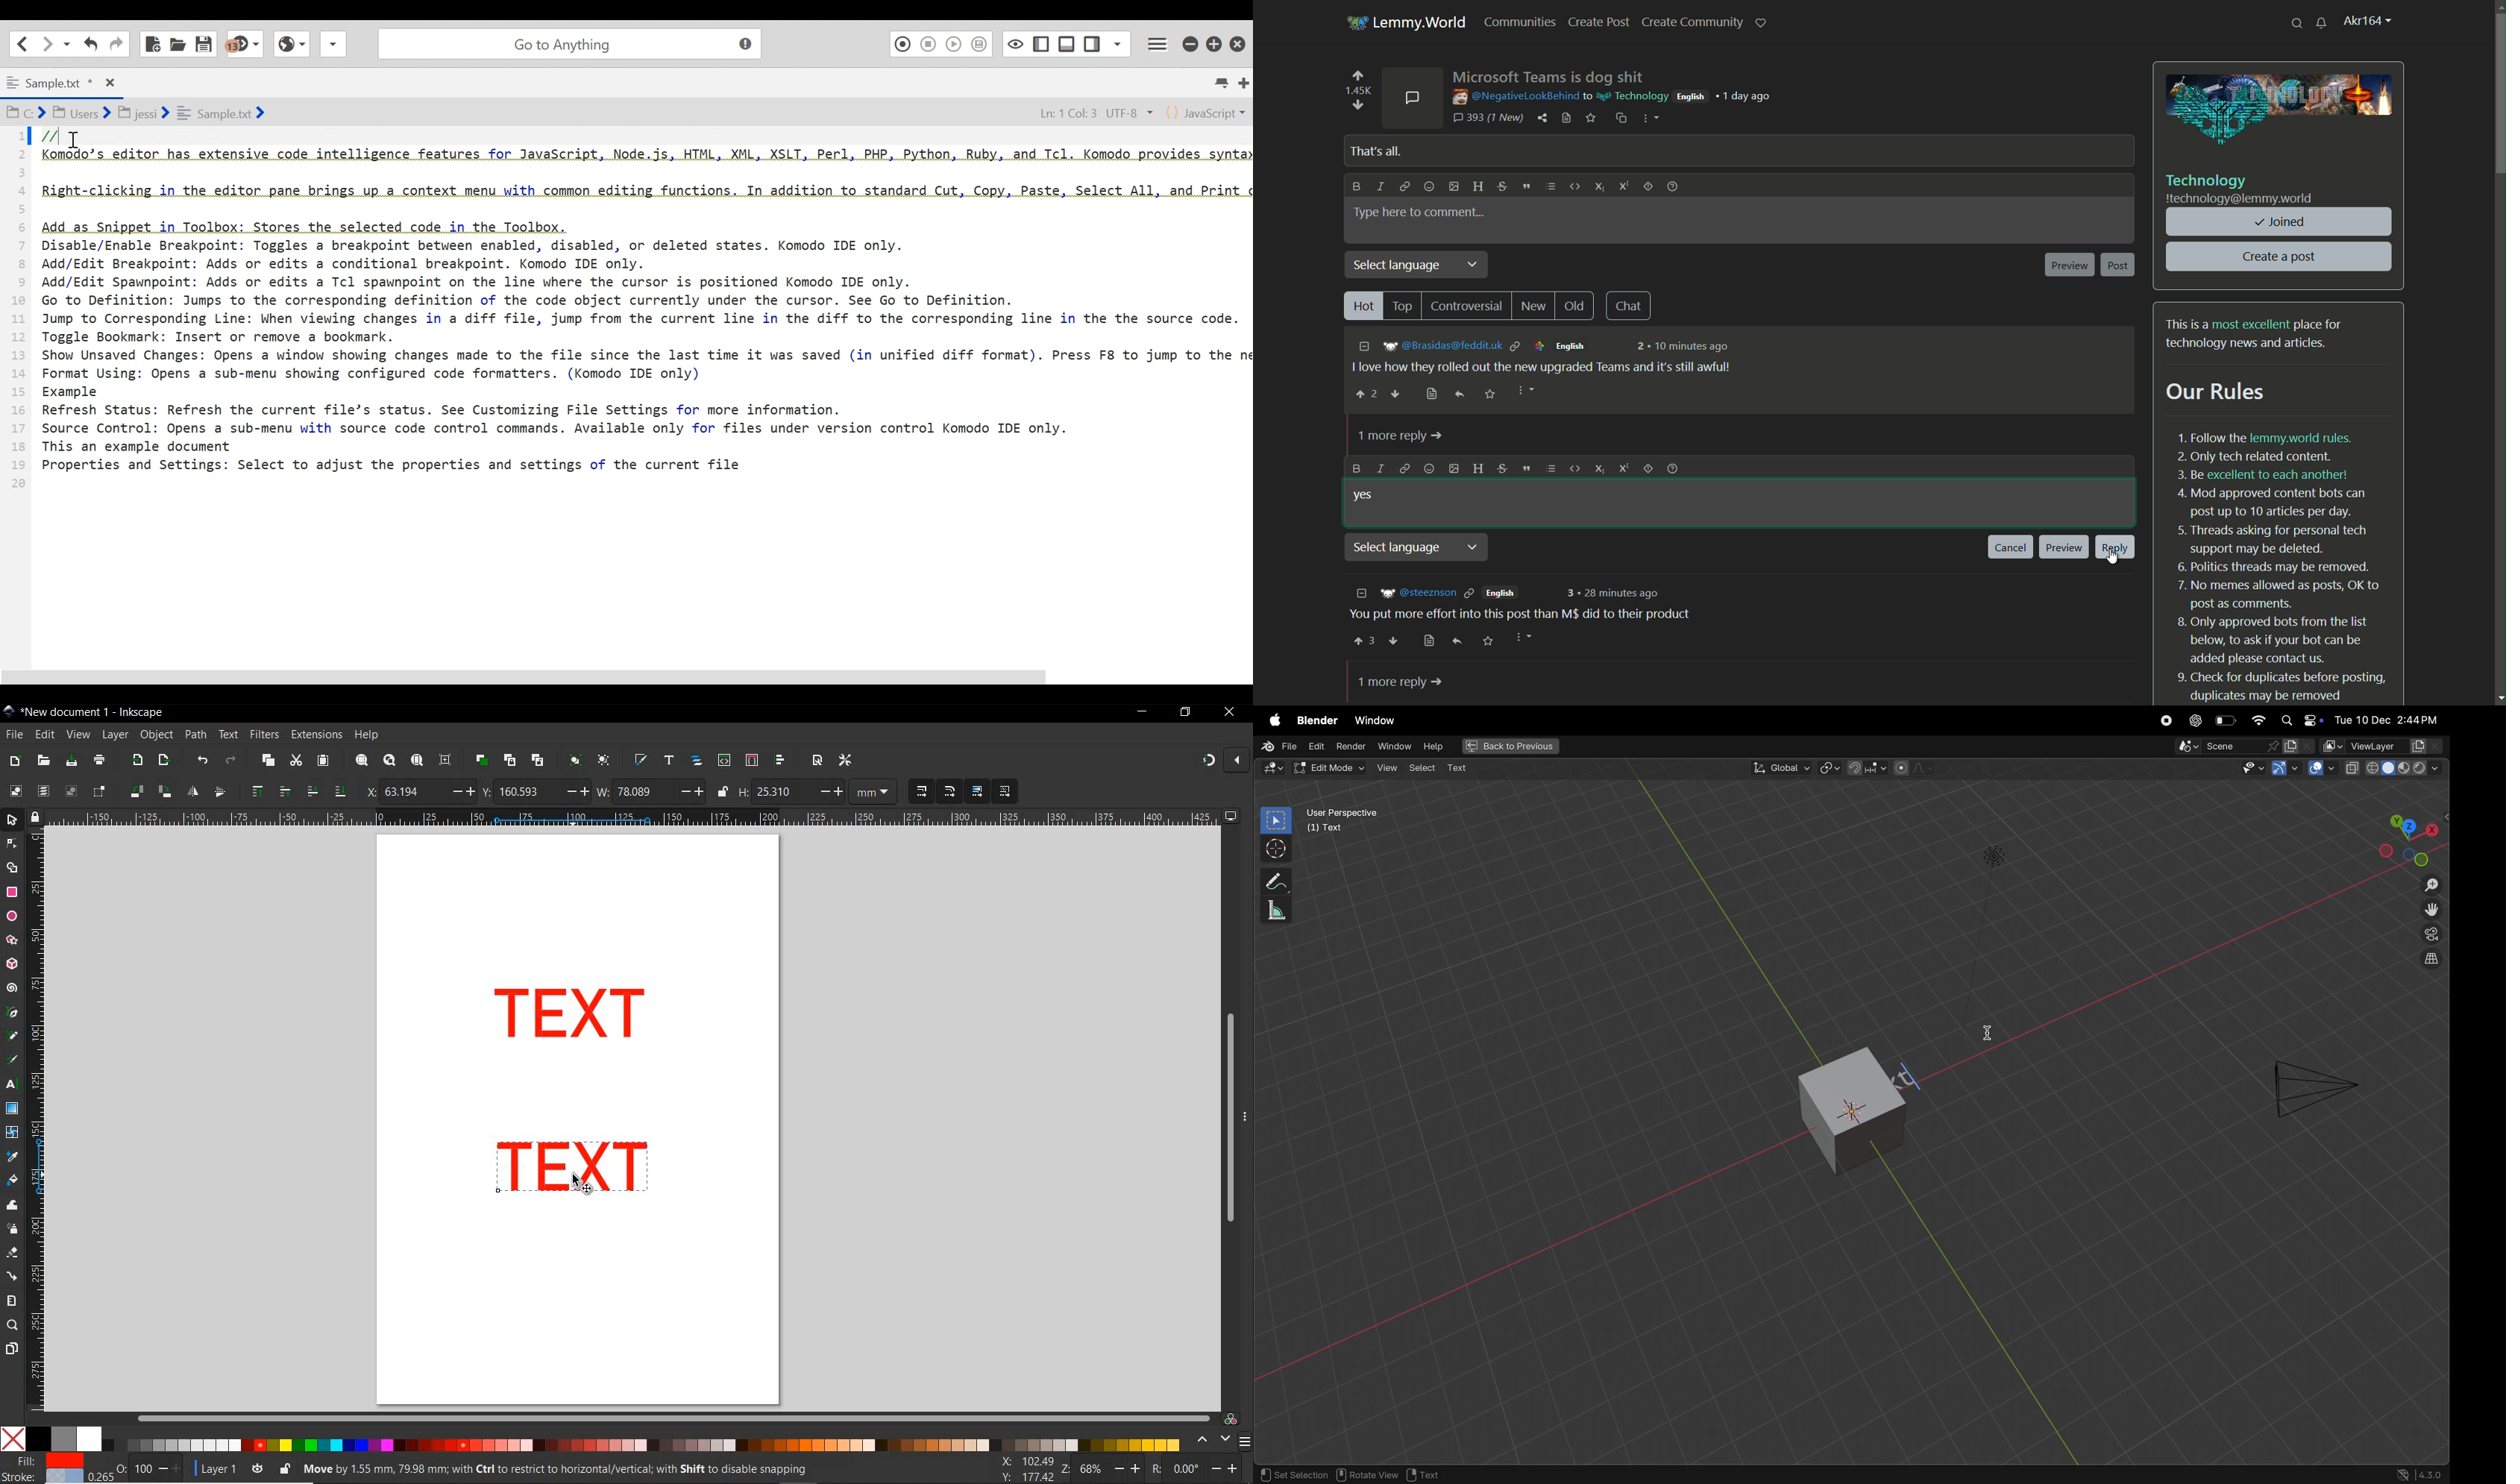 Image resolution: width=2520 pixels, height=1484 pixels. What do you see at coordinates (98, 761) in the screenshot?
I see `print` at bounding box center [98, 761].